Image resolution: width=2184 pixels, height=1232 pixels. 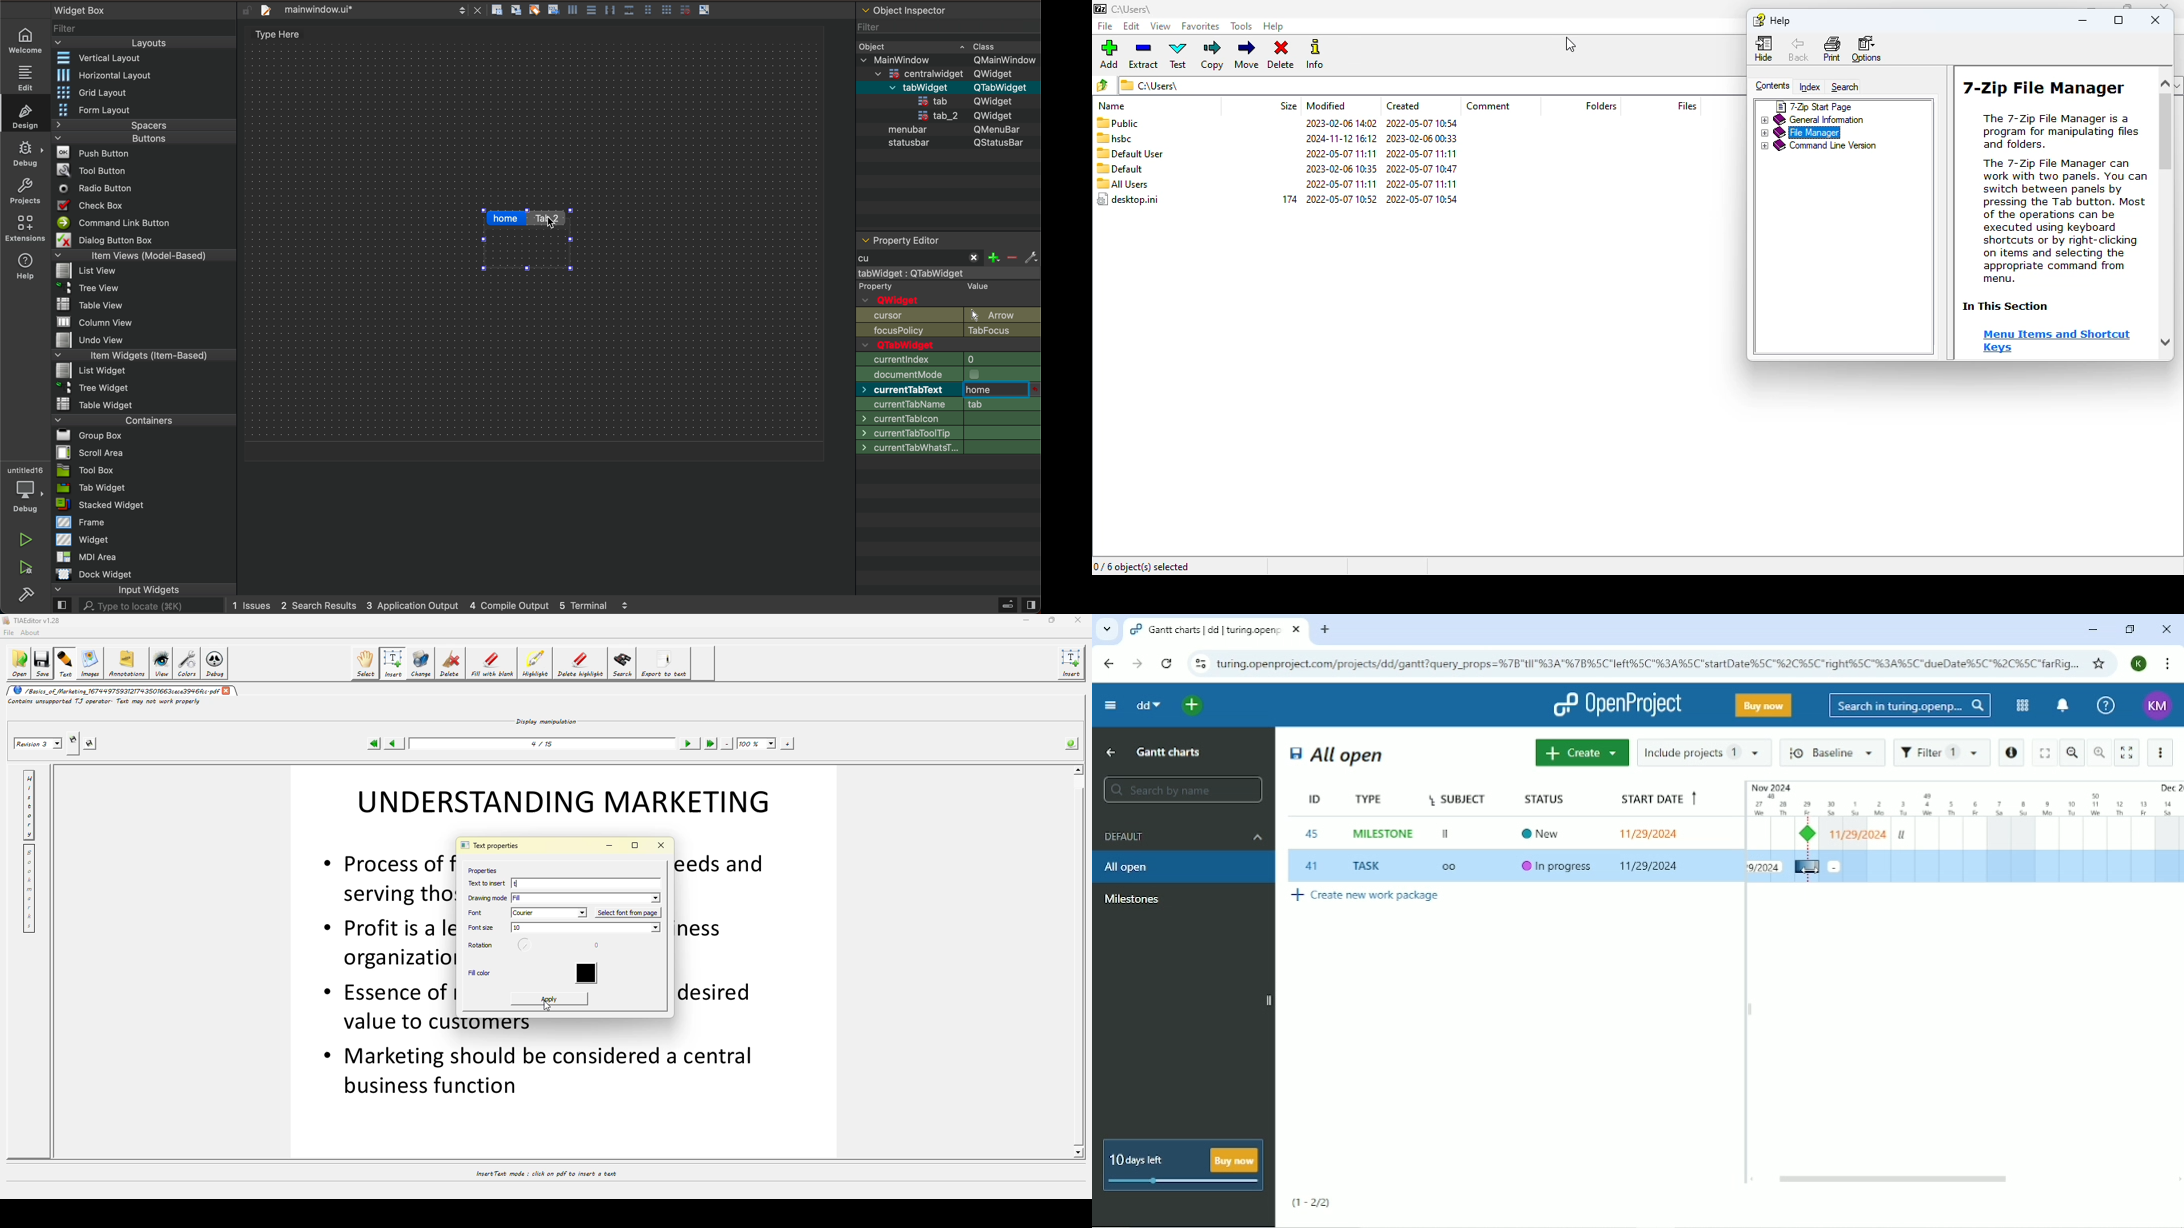 What do you see at coordinates (96, 110) in the screenshot?
I see ` Form Layout` at bounding box center [96, 110].